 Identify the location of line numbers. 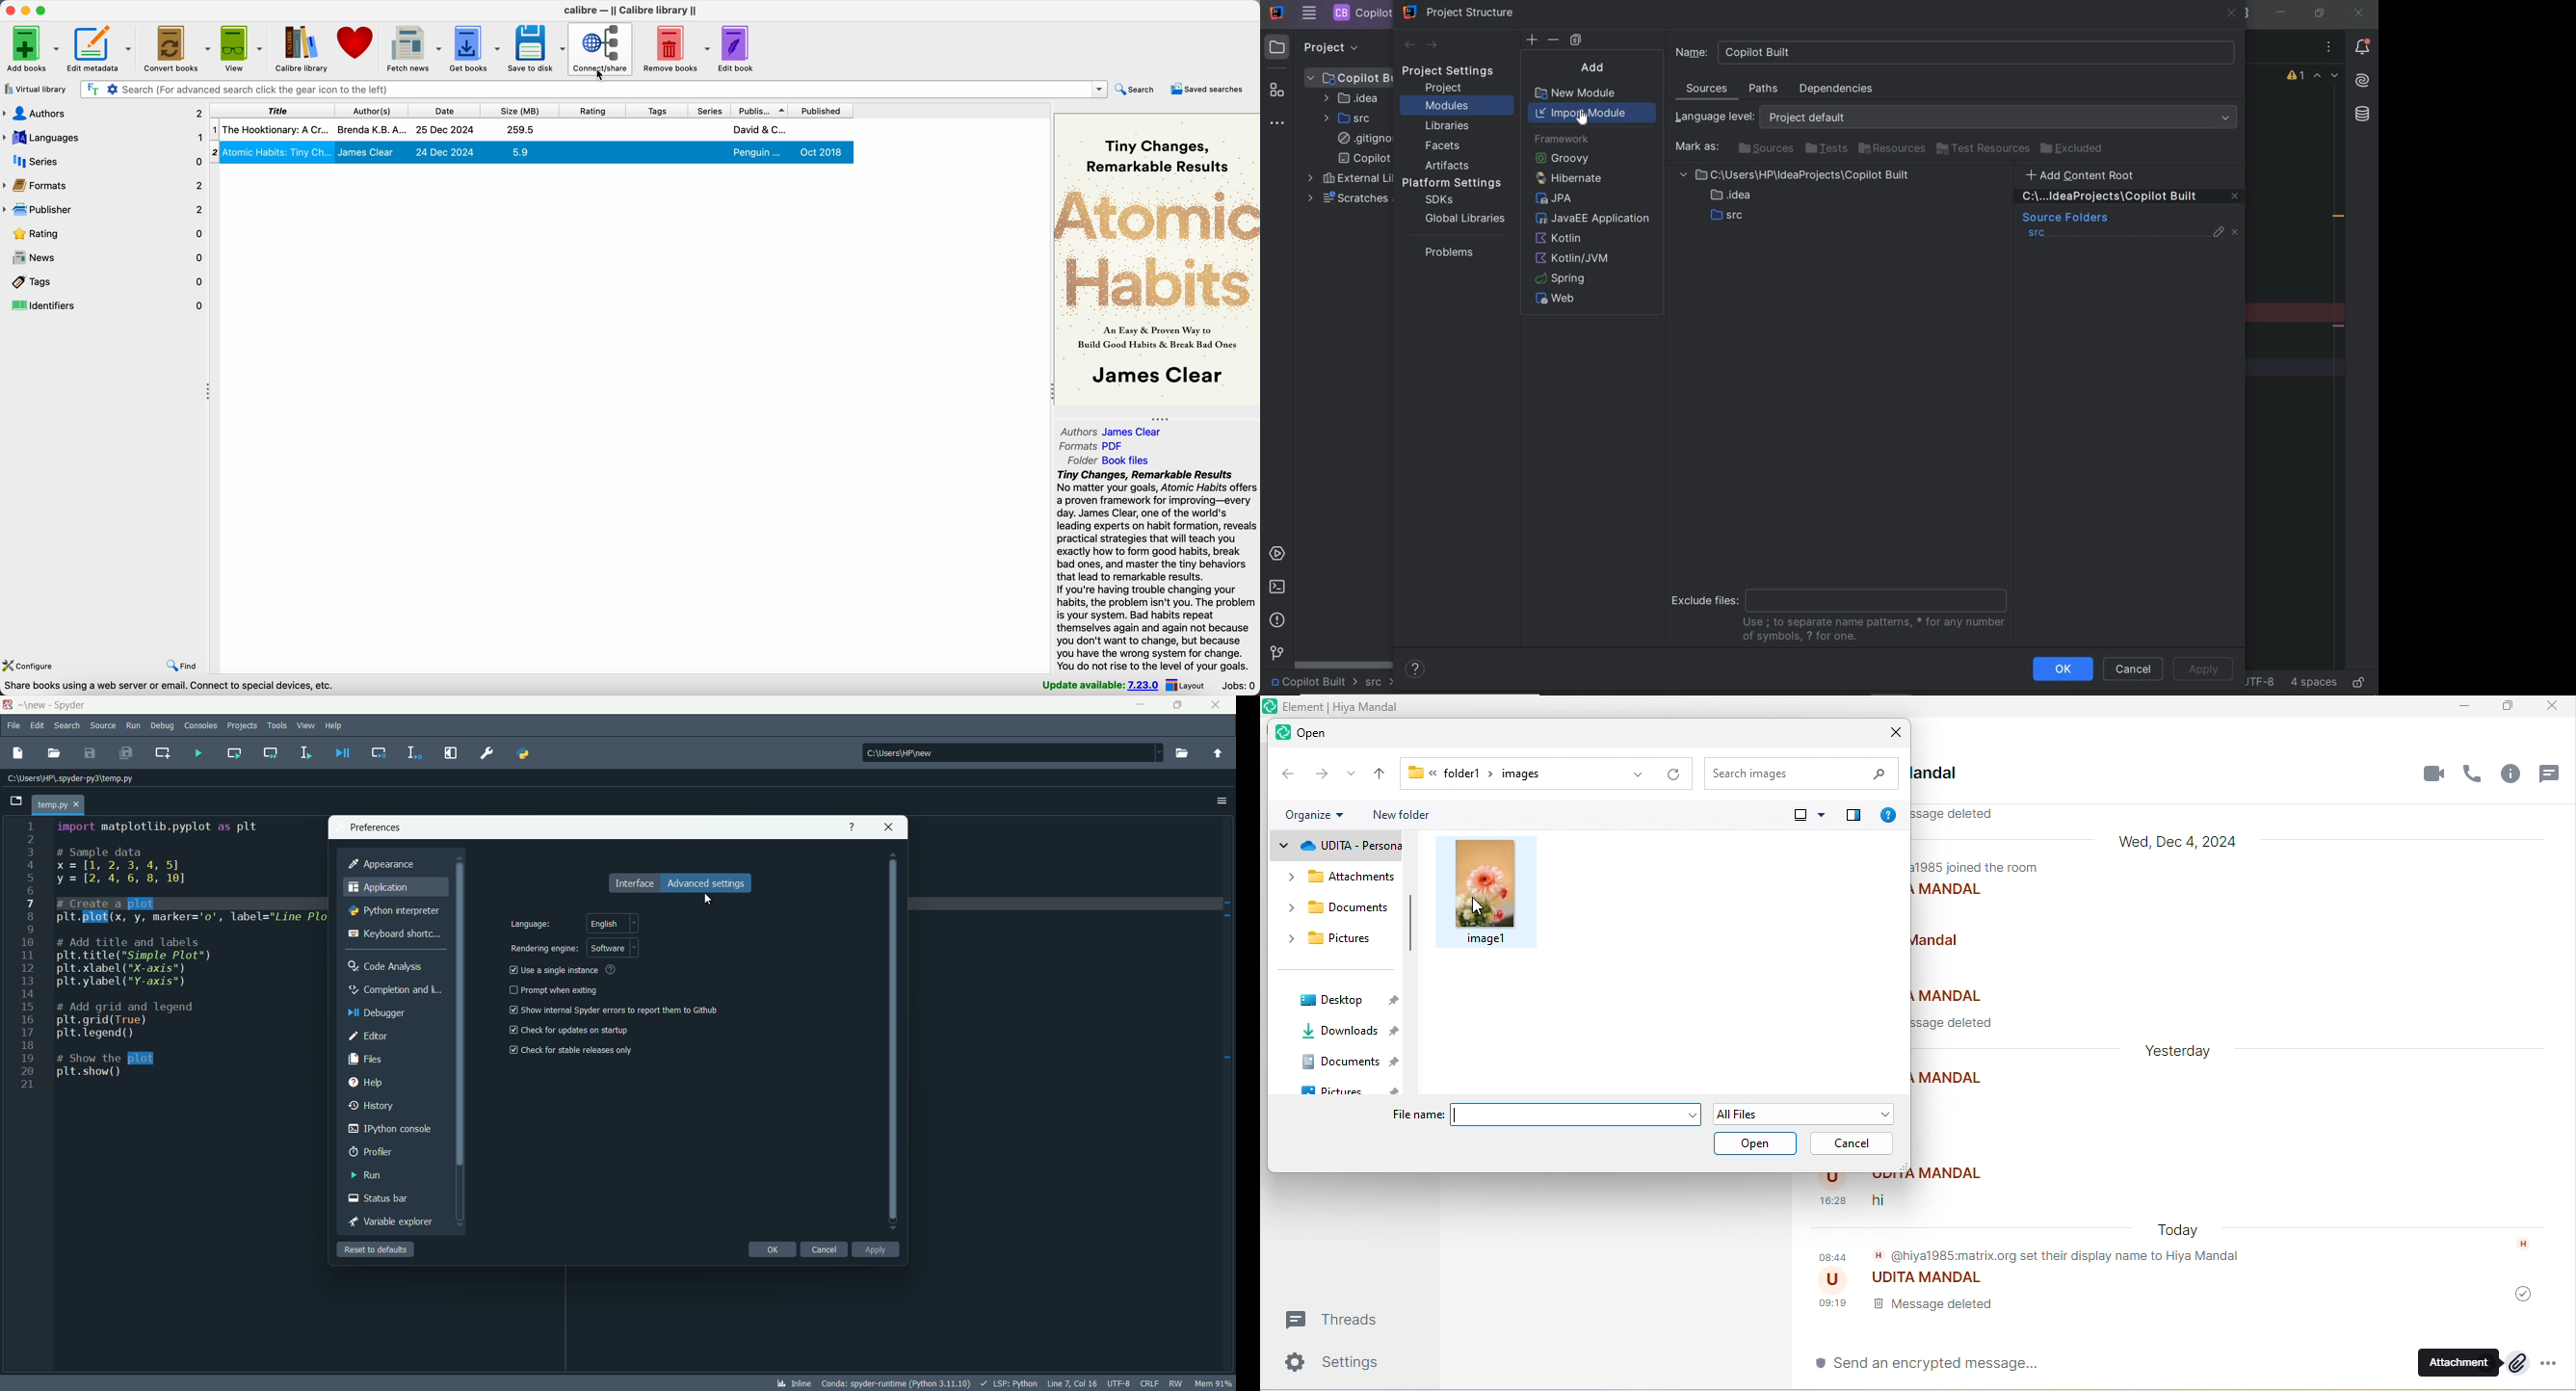
(25, 958).